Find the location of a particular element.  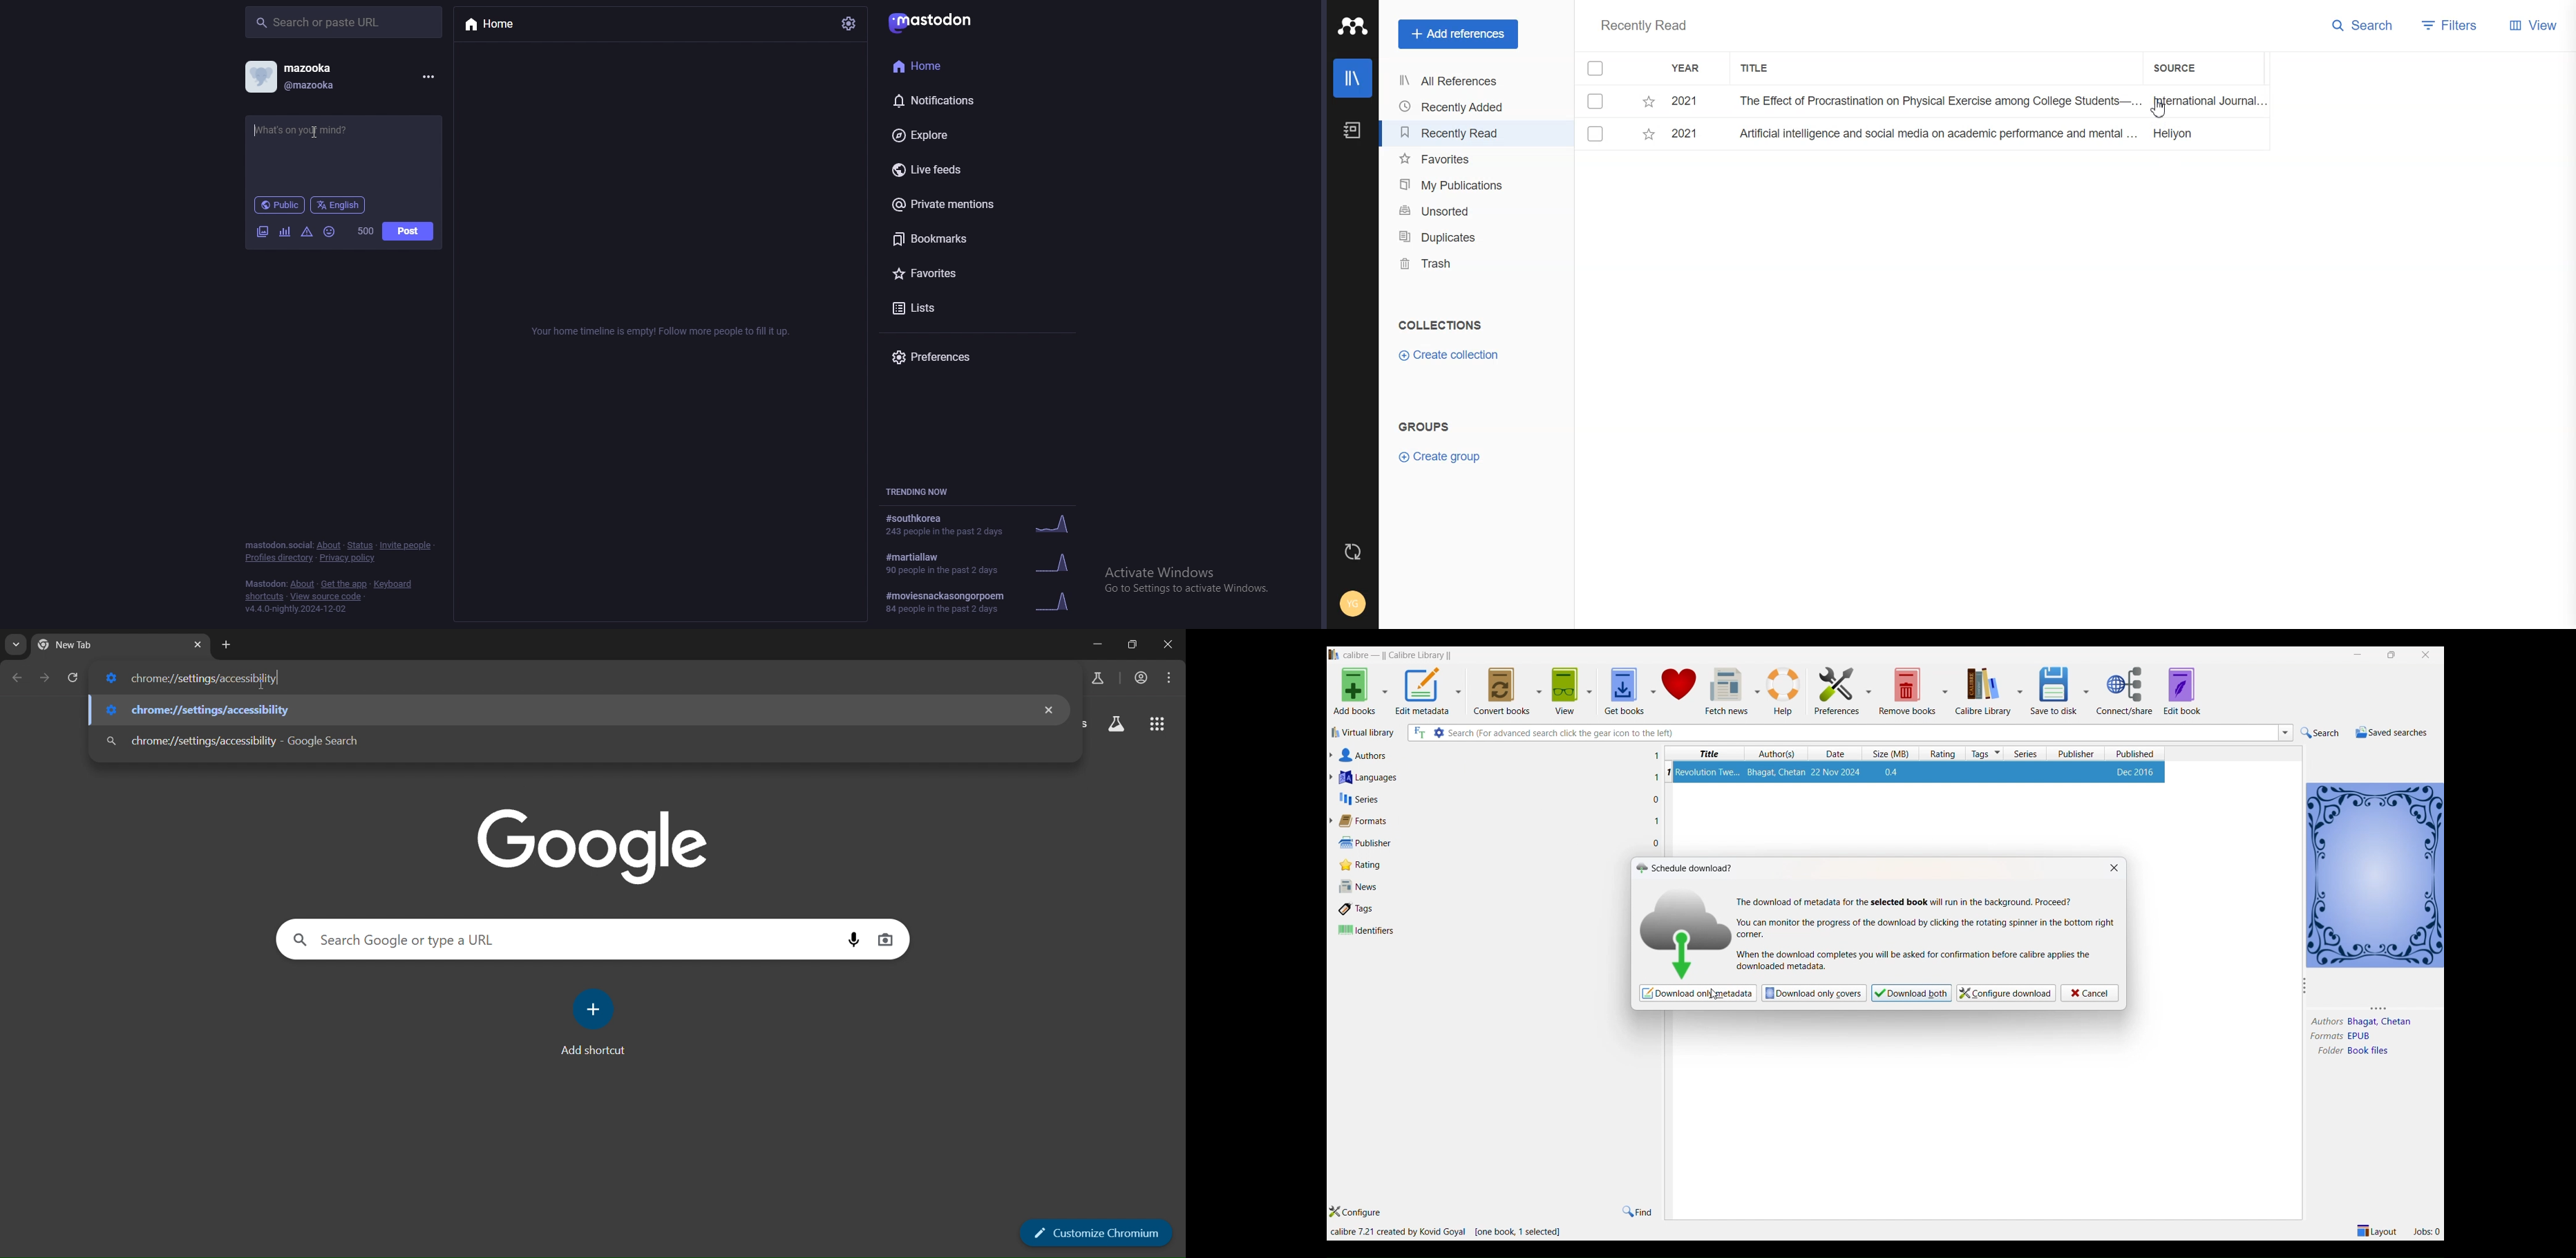

go back one page is located at coordinates (18, 678).